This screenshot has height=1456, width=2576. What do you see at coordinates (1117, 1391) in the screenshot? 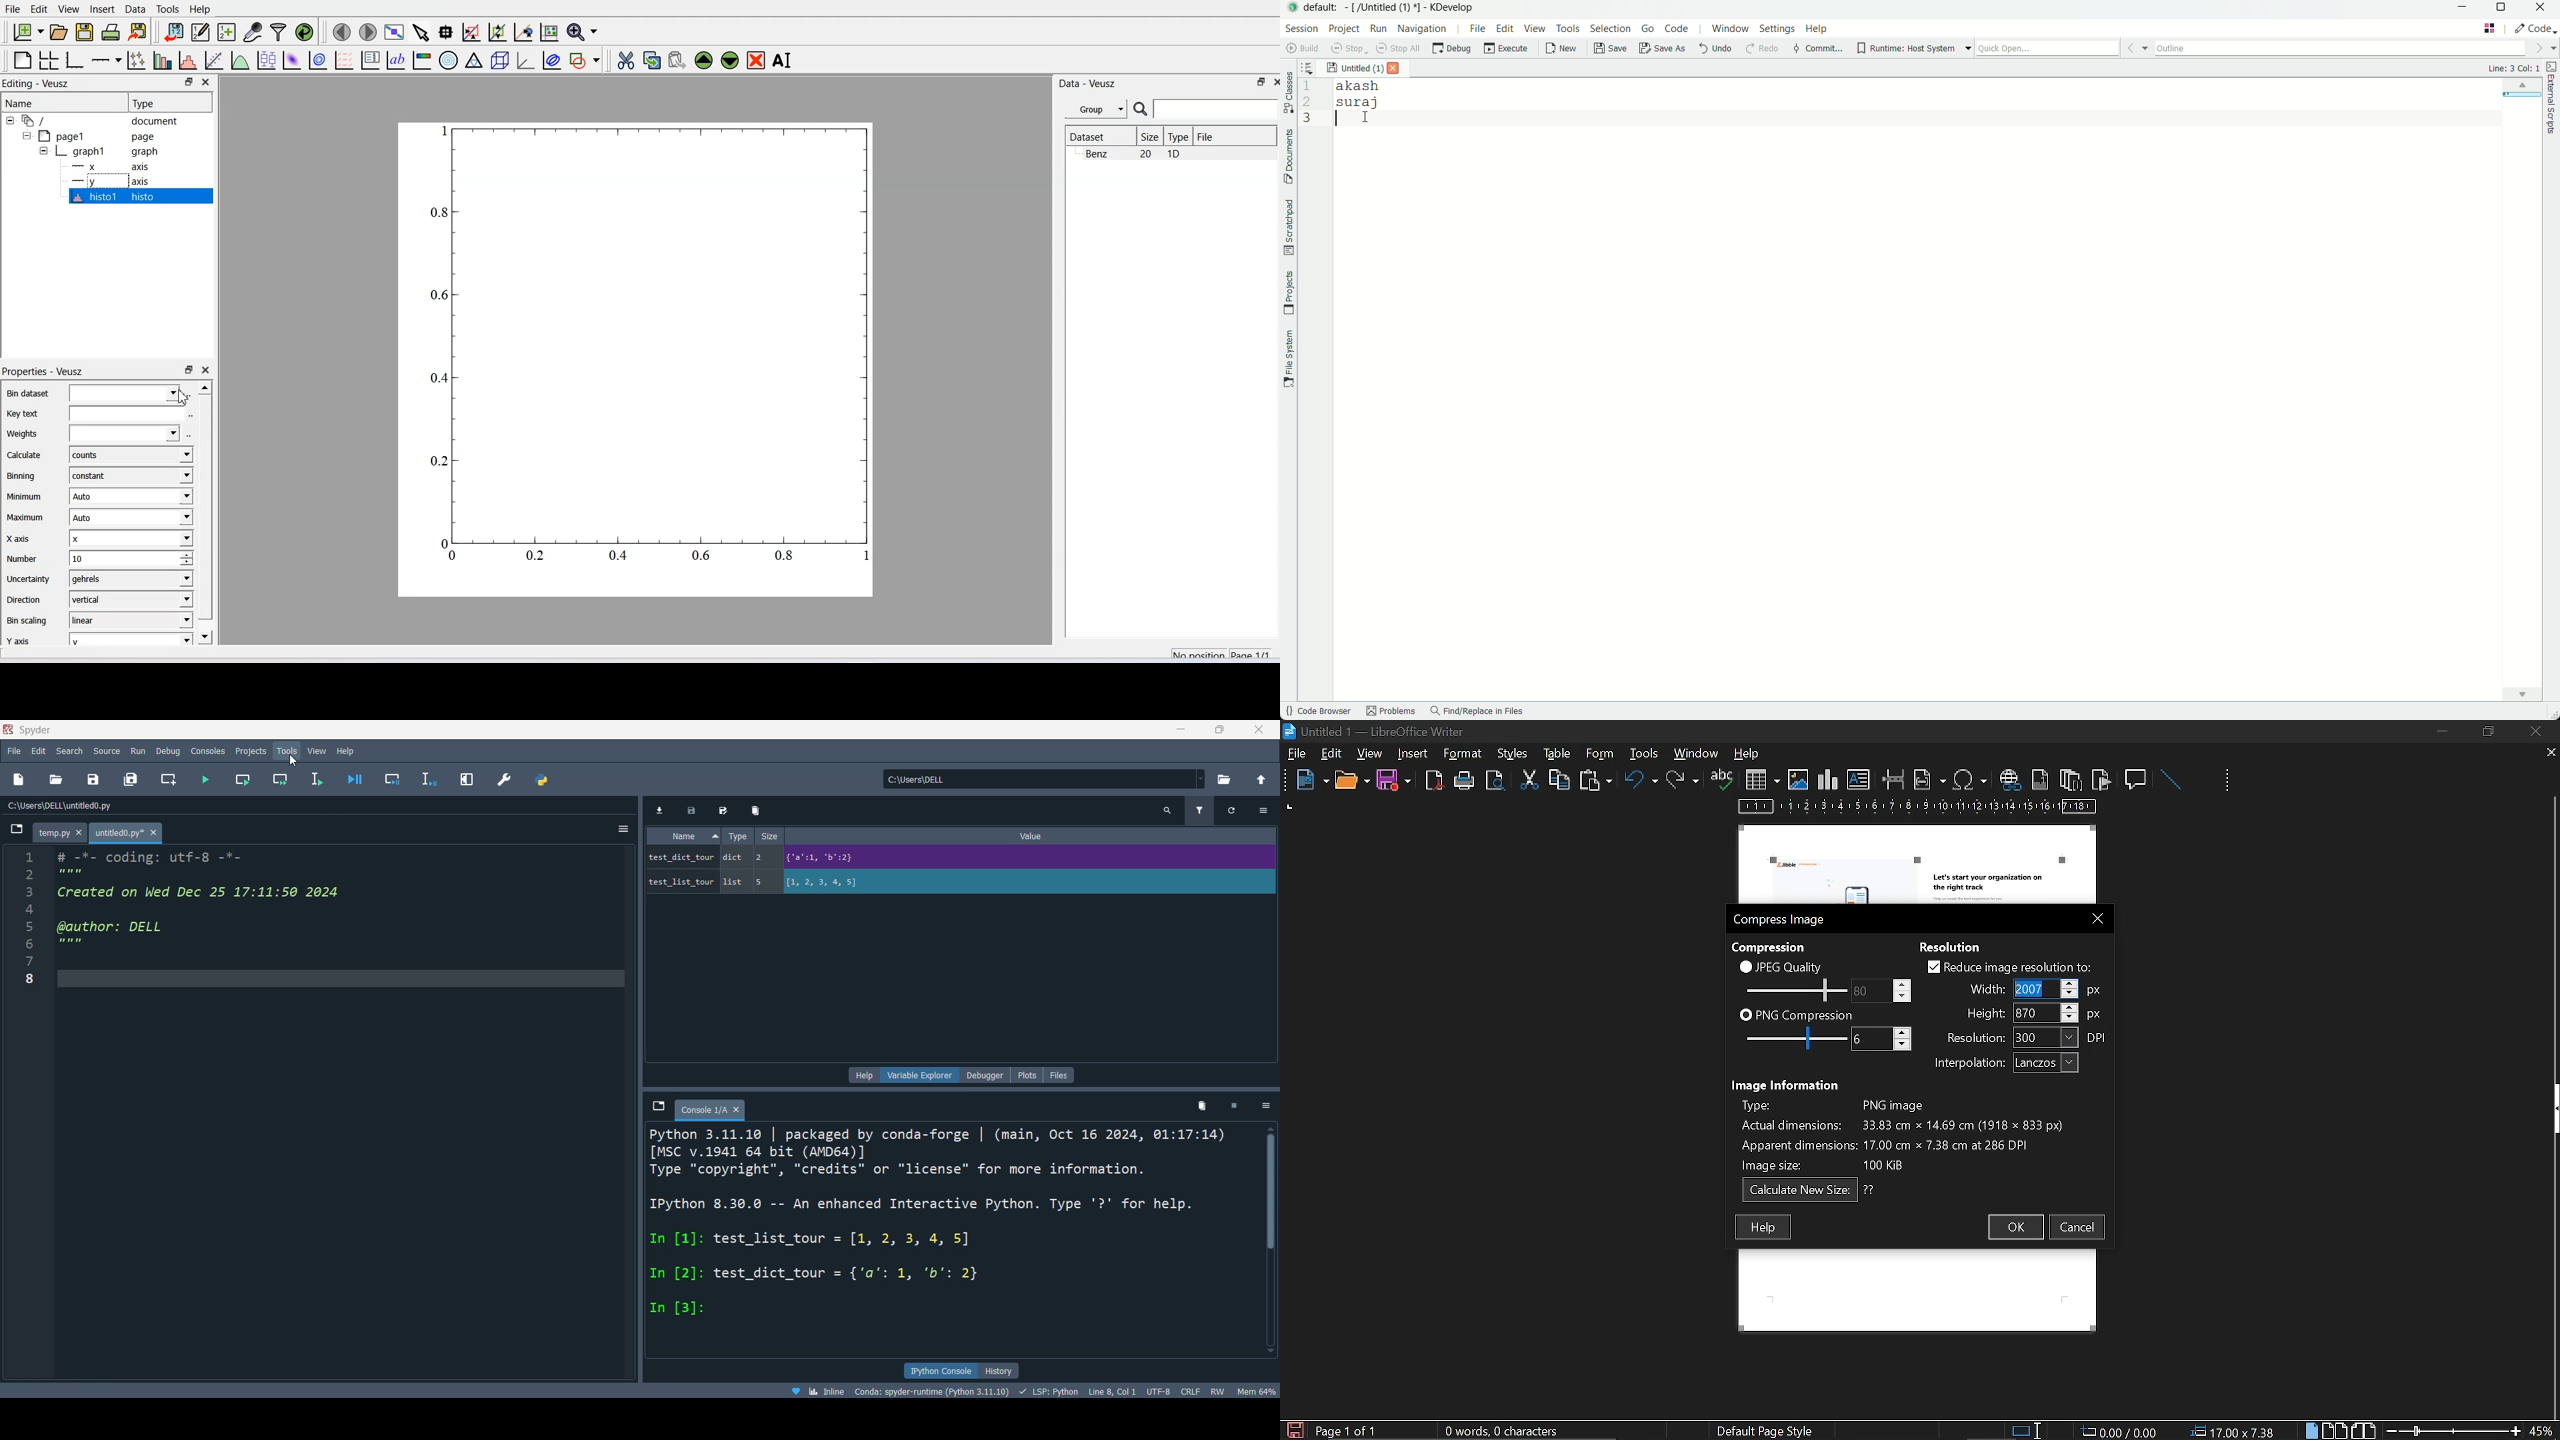
I see `Line 8, Col 1` at bounding box center [1117, 1391].